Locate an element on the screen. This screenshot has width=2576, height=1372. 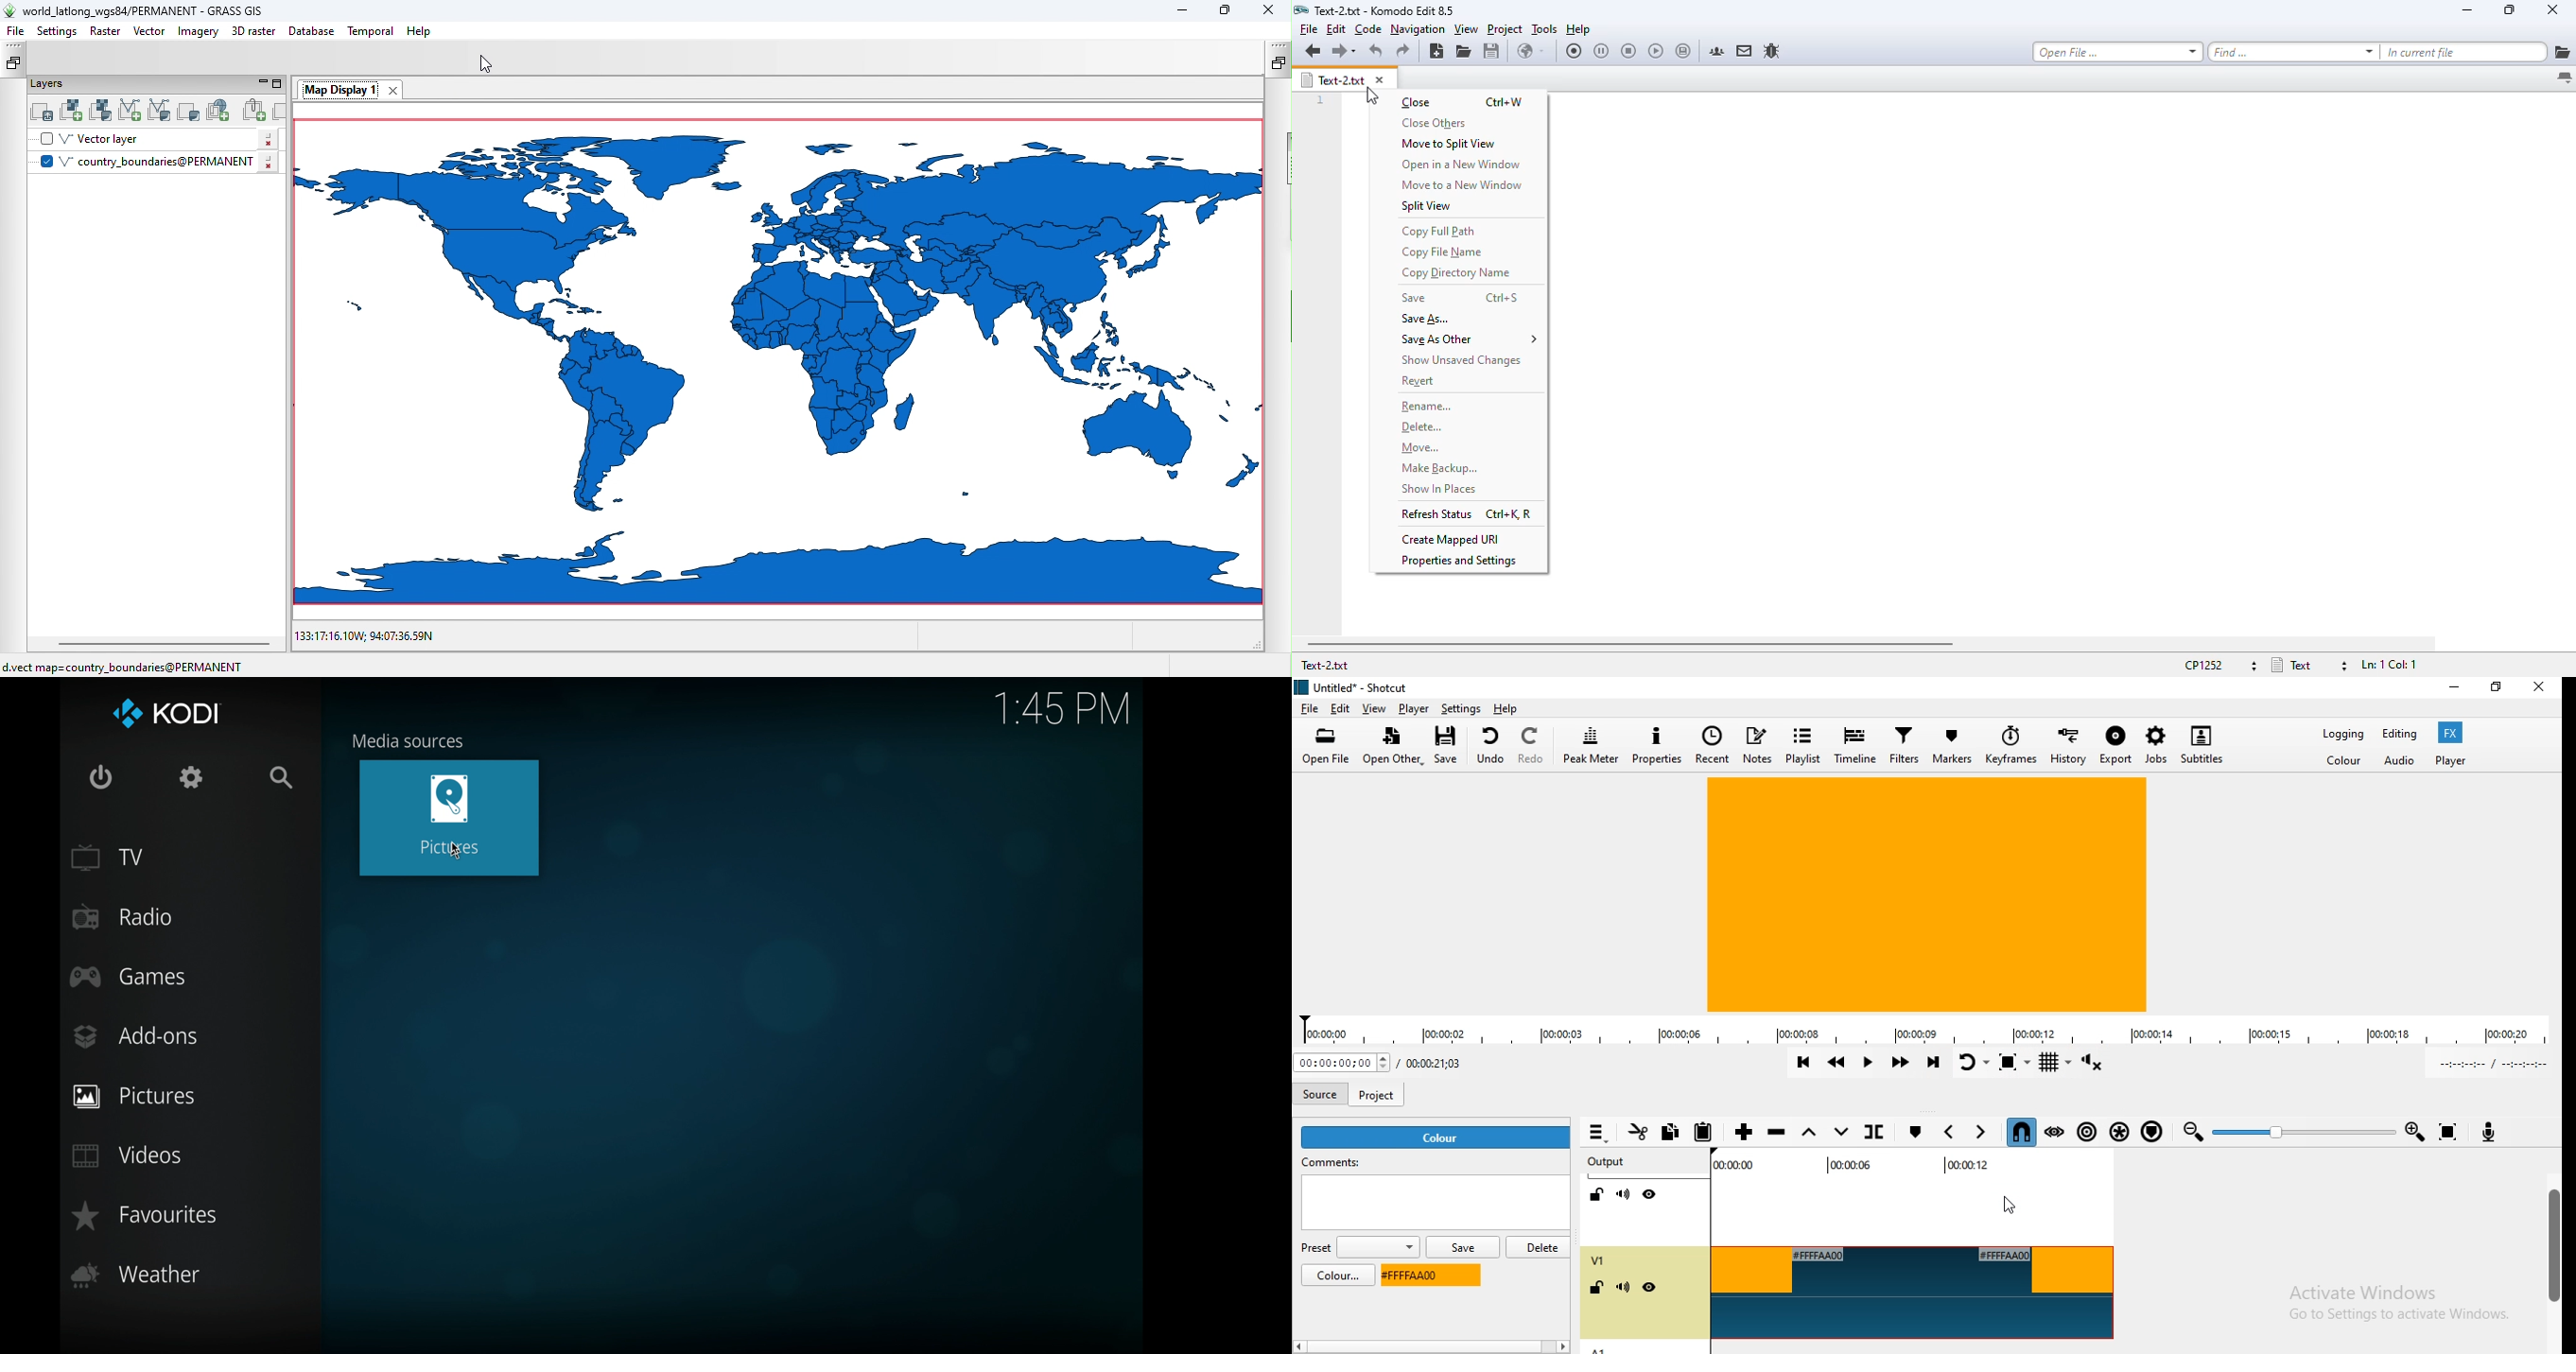
Skip to previous is located at coordinates (1801, 1064).